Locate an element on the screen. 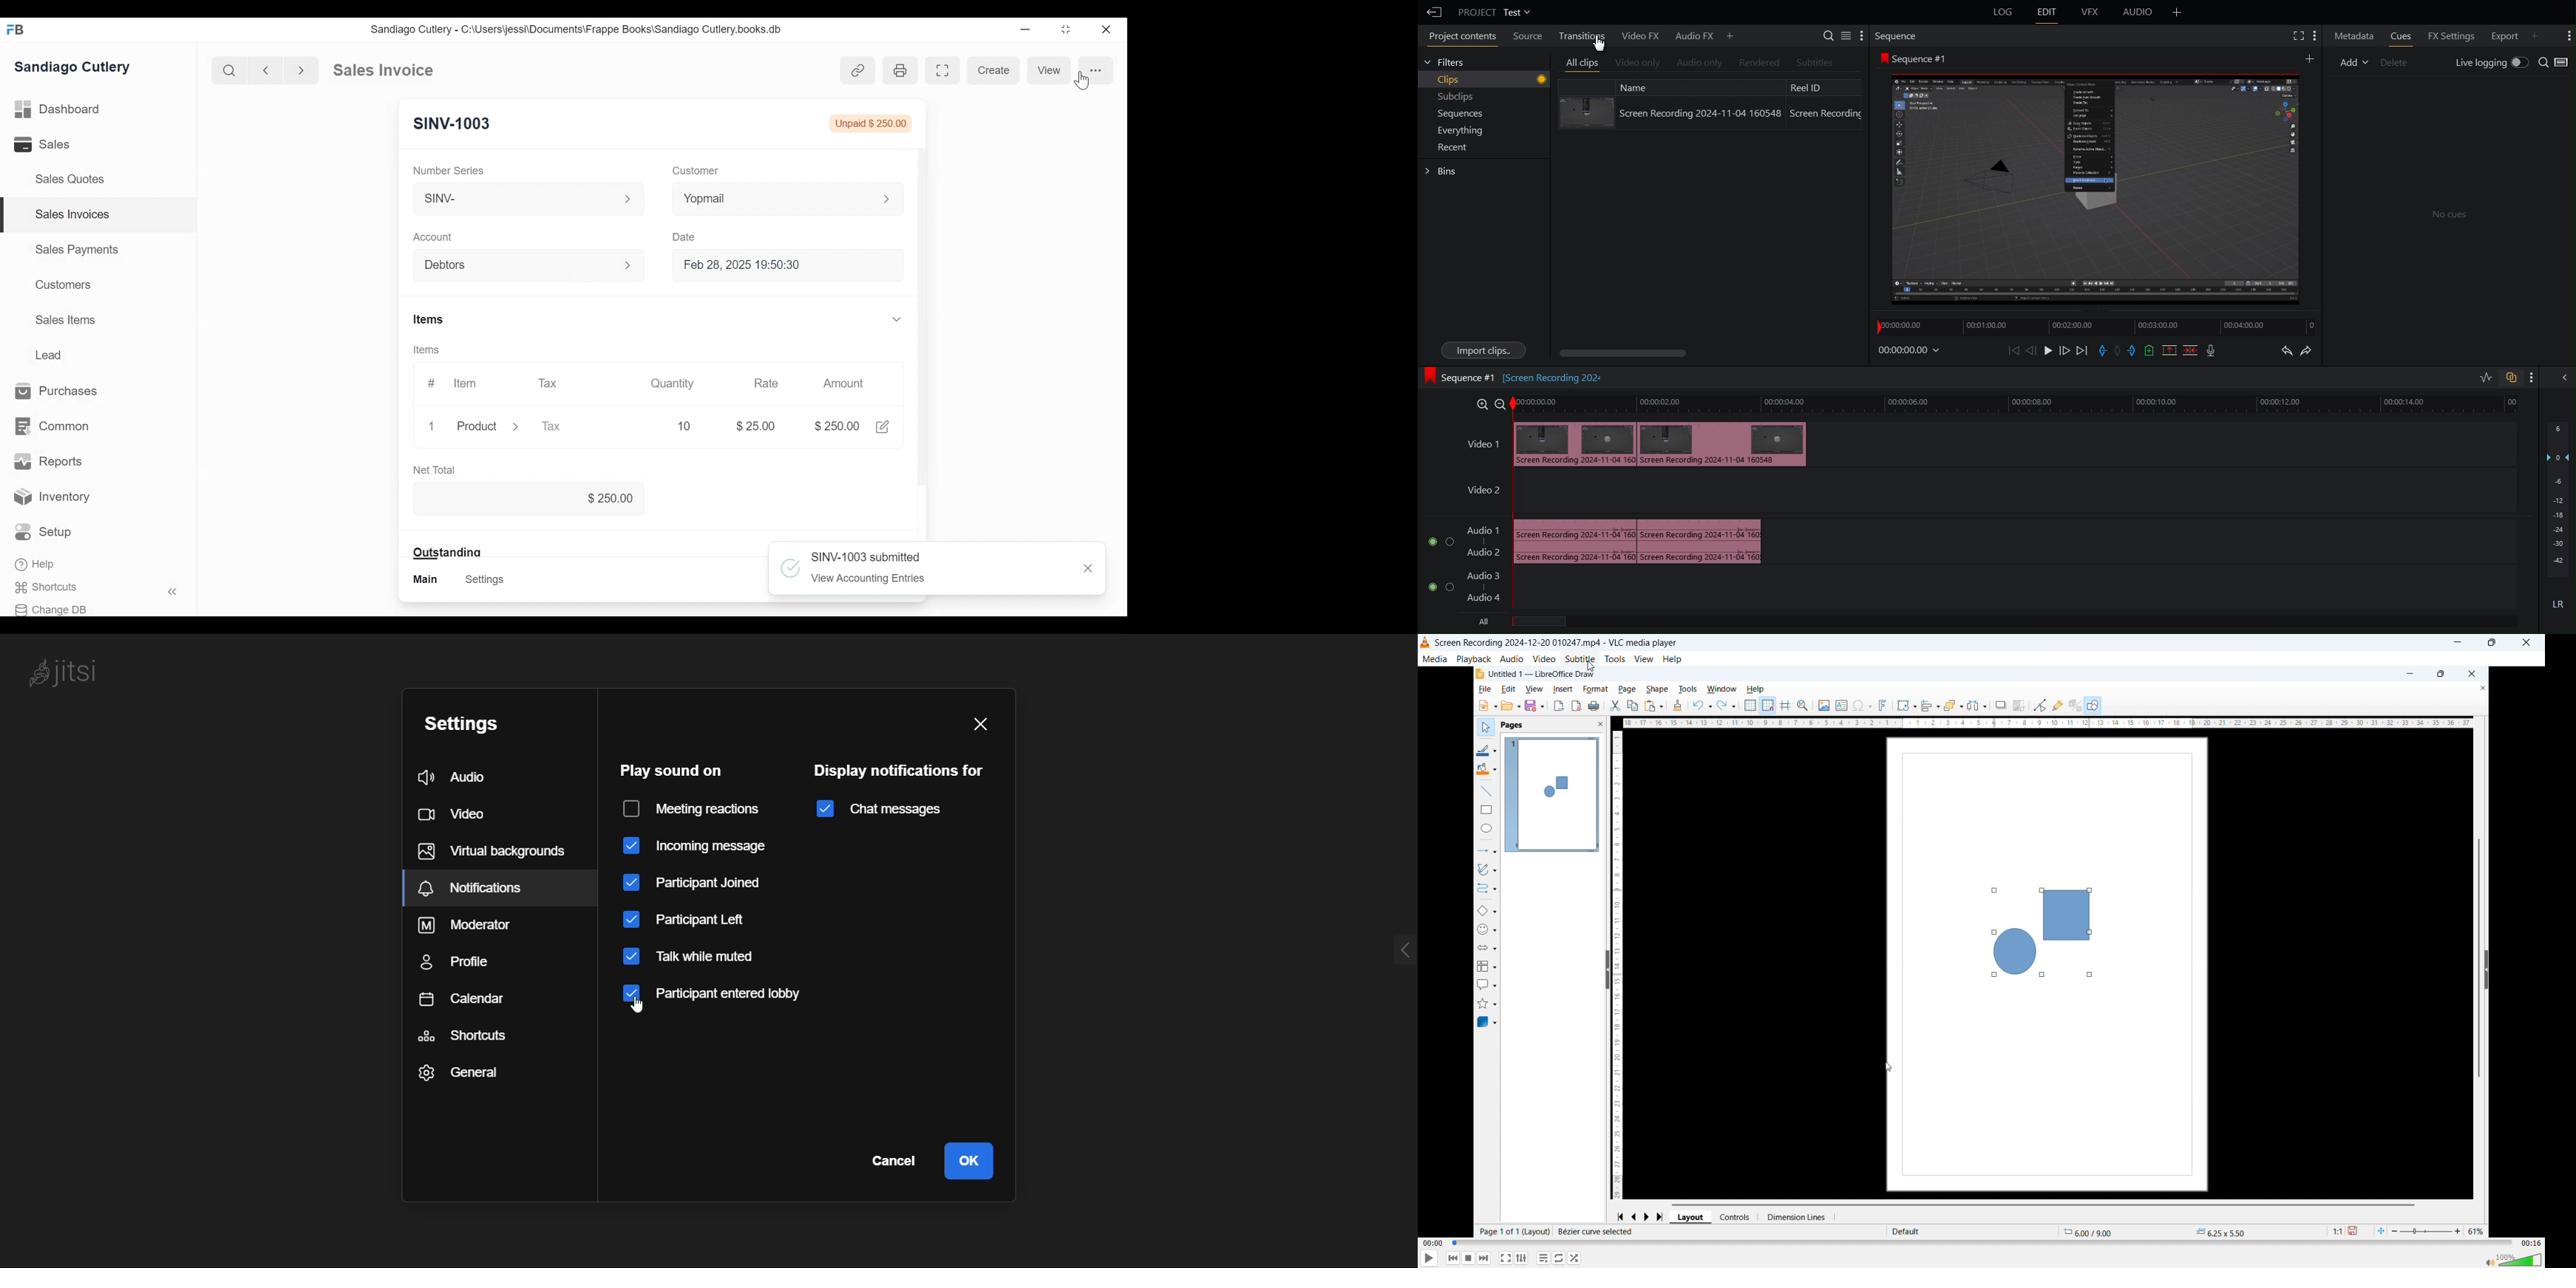 The image size is (2576, 1288). pages is located at coordinates (1513, 726).